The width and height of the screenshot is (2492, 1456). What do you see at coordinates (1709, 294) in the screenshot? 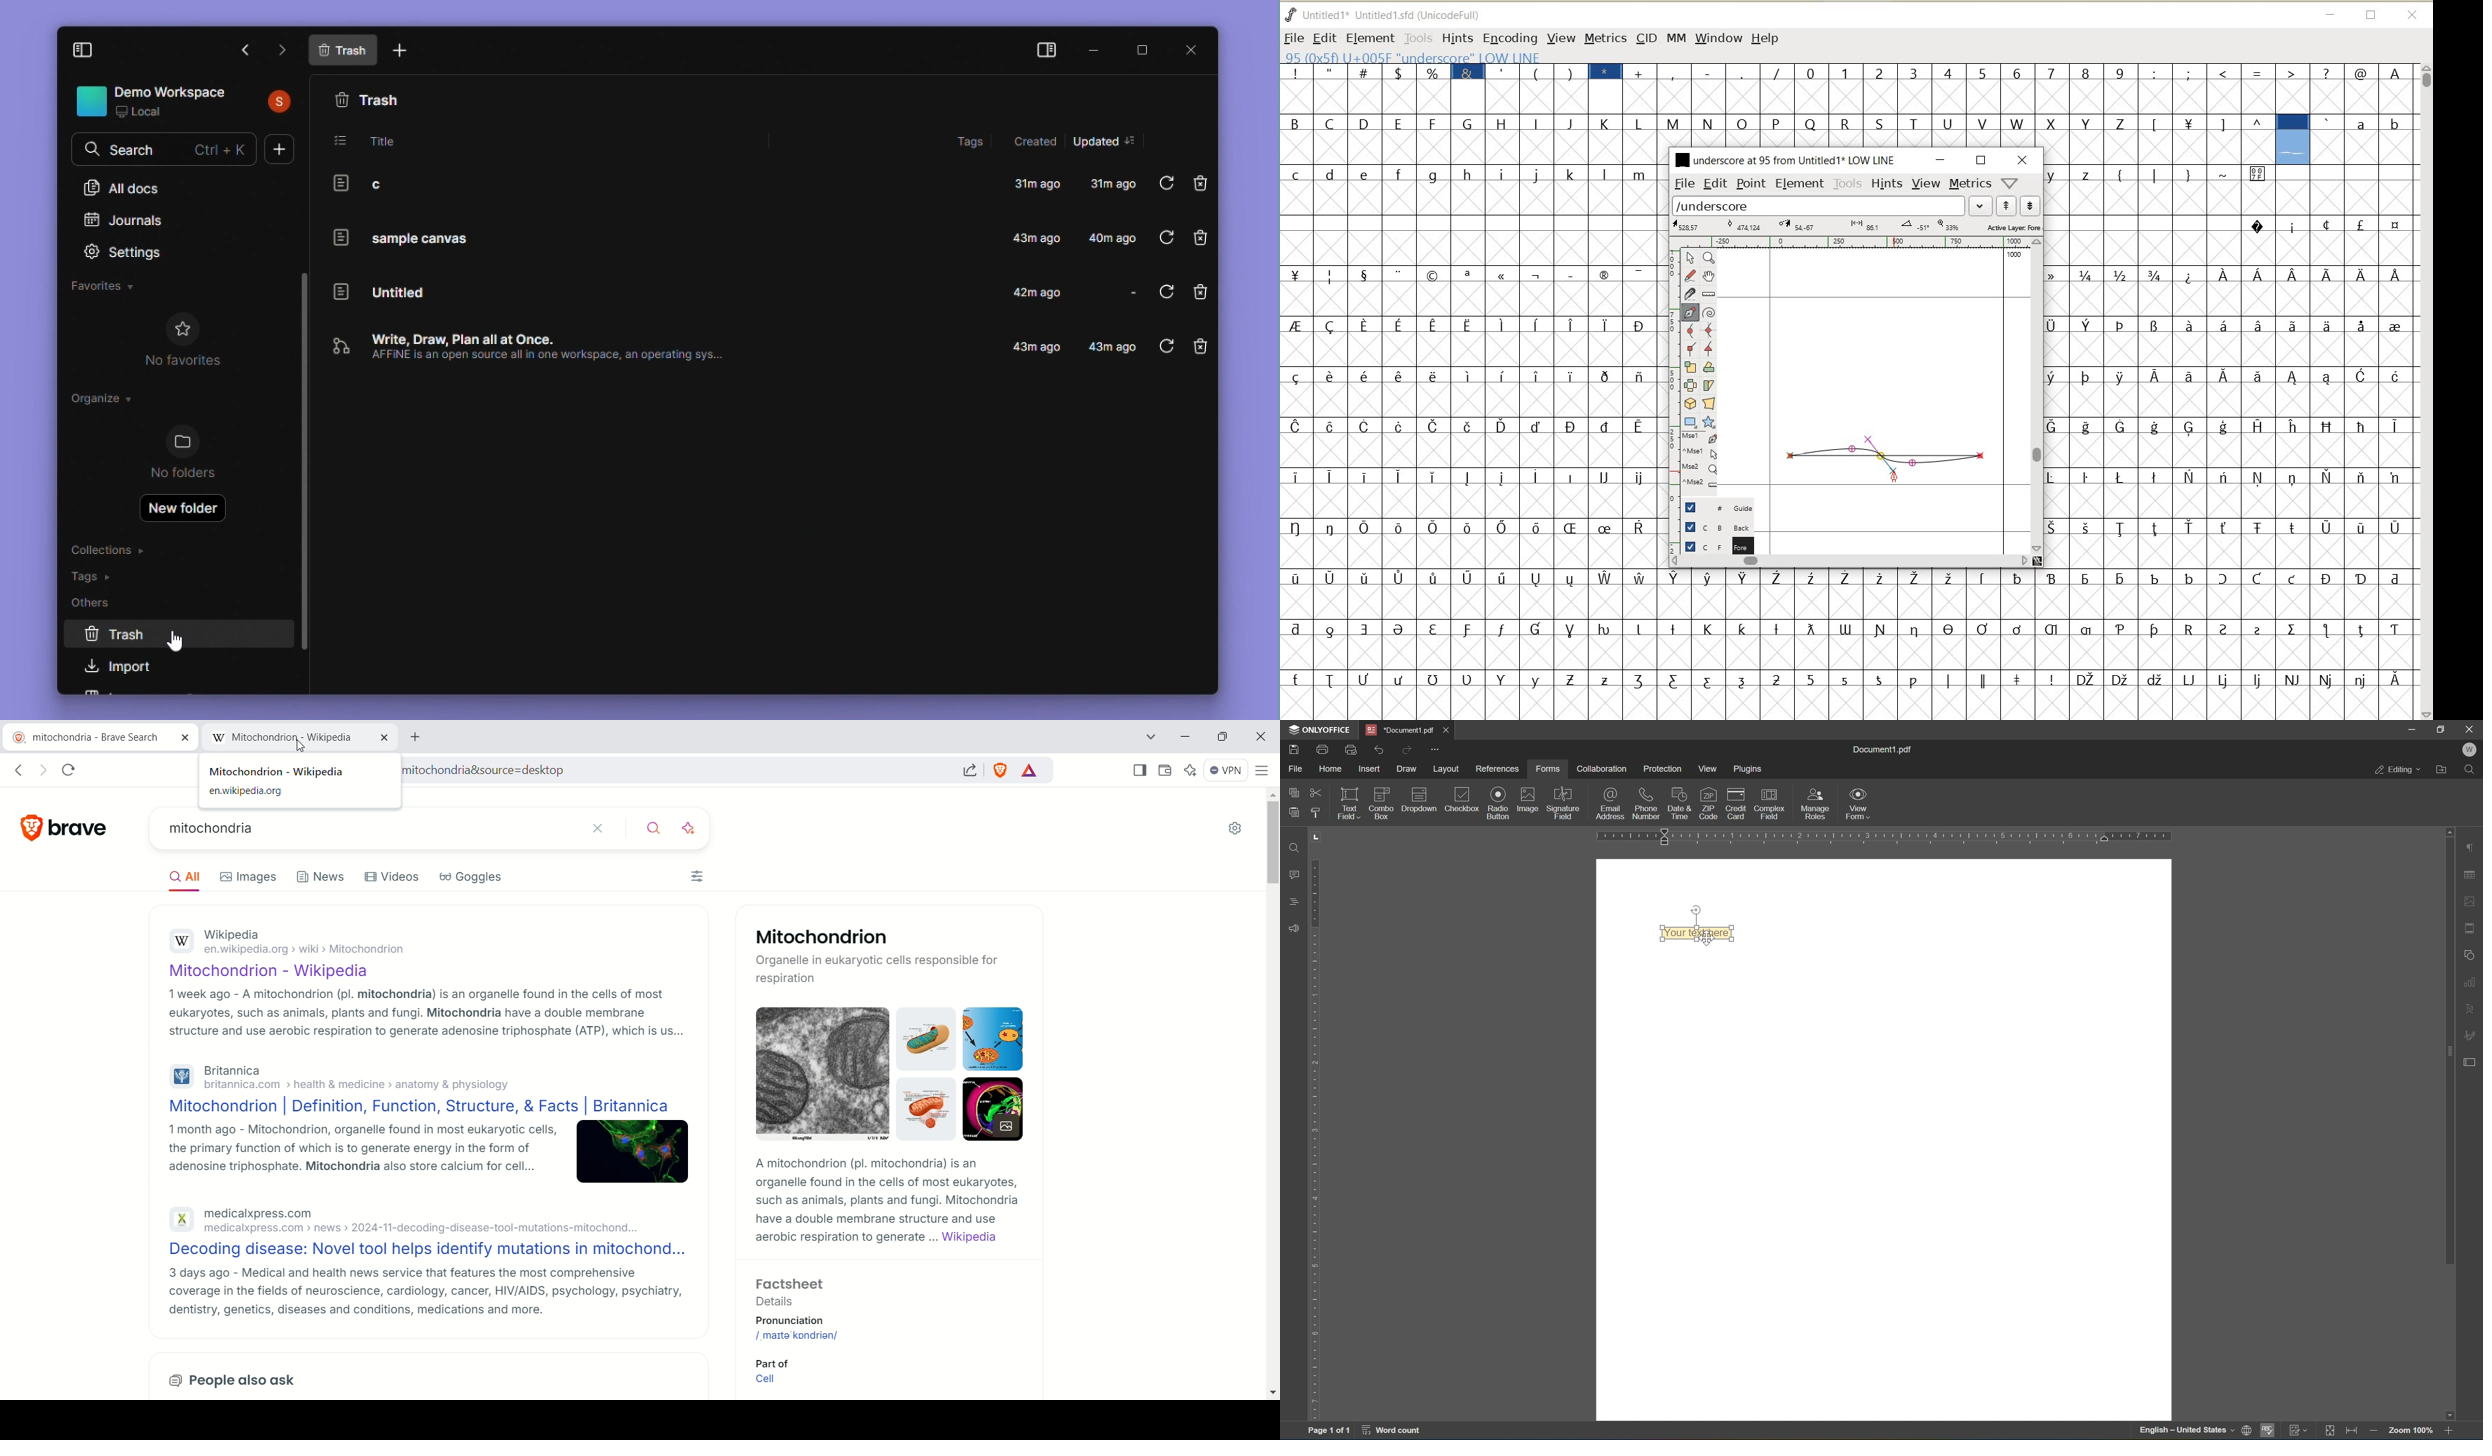
I see `measure a distance, angle between points` at bounding box center [1709, 294].